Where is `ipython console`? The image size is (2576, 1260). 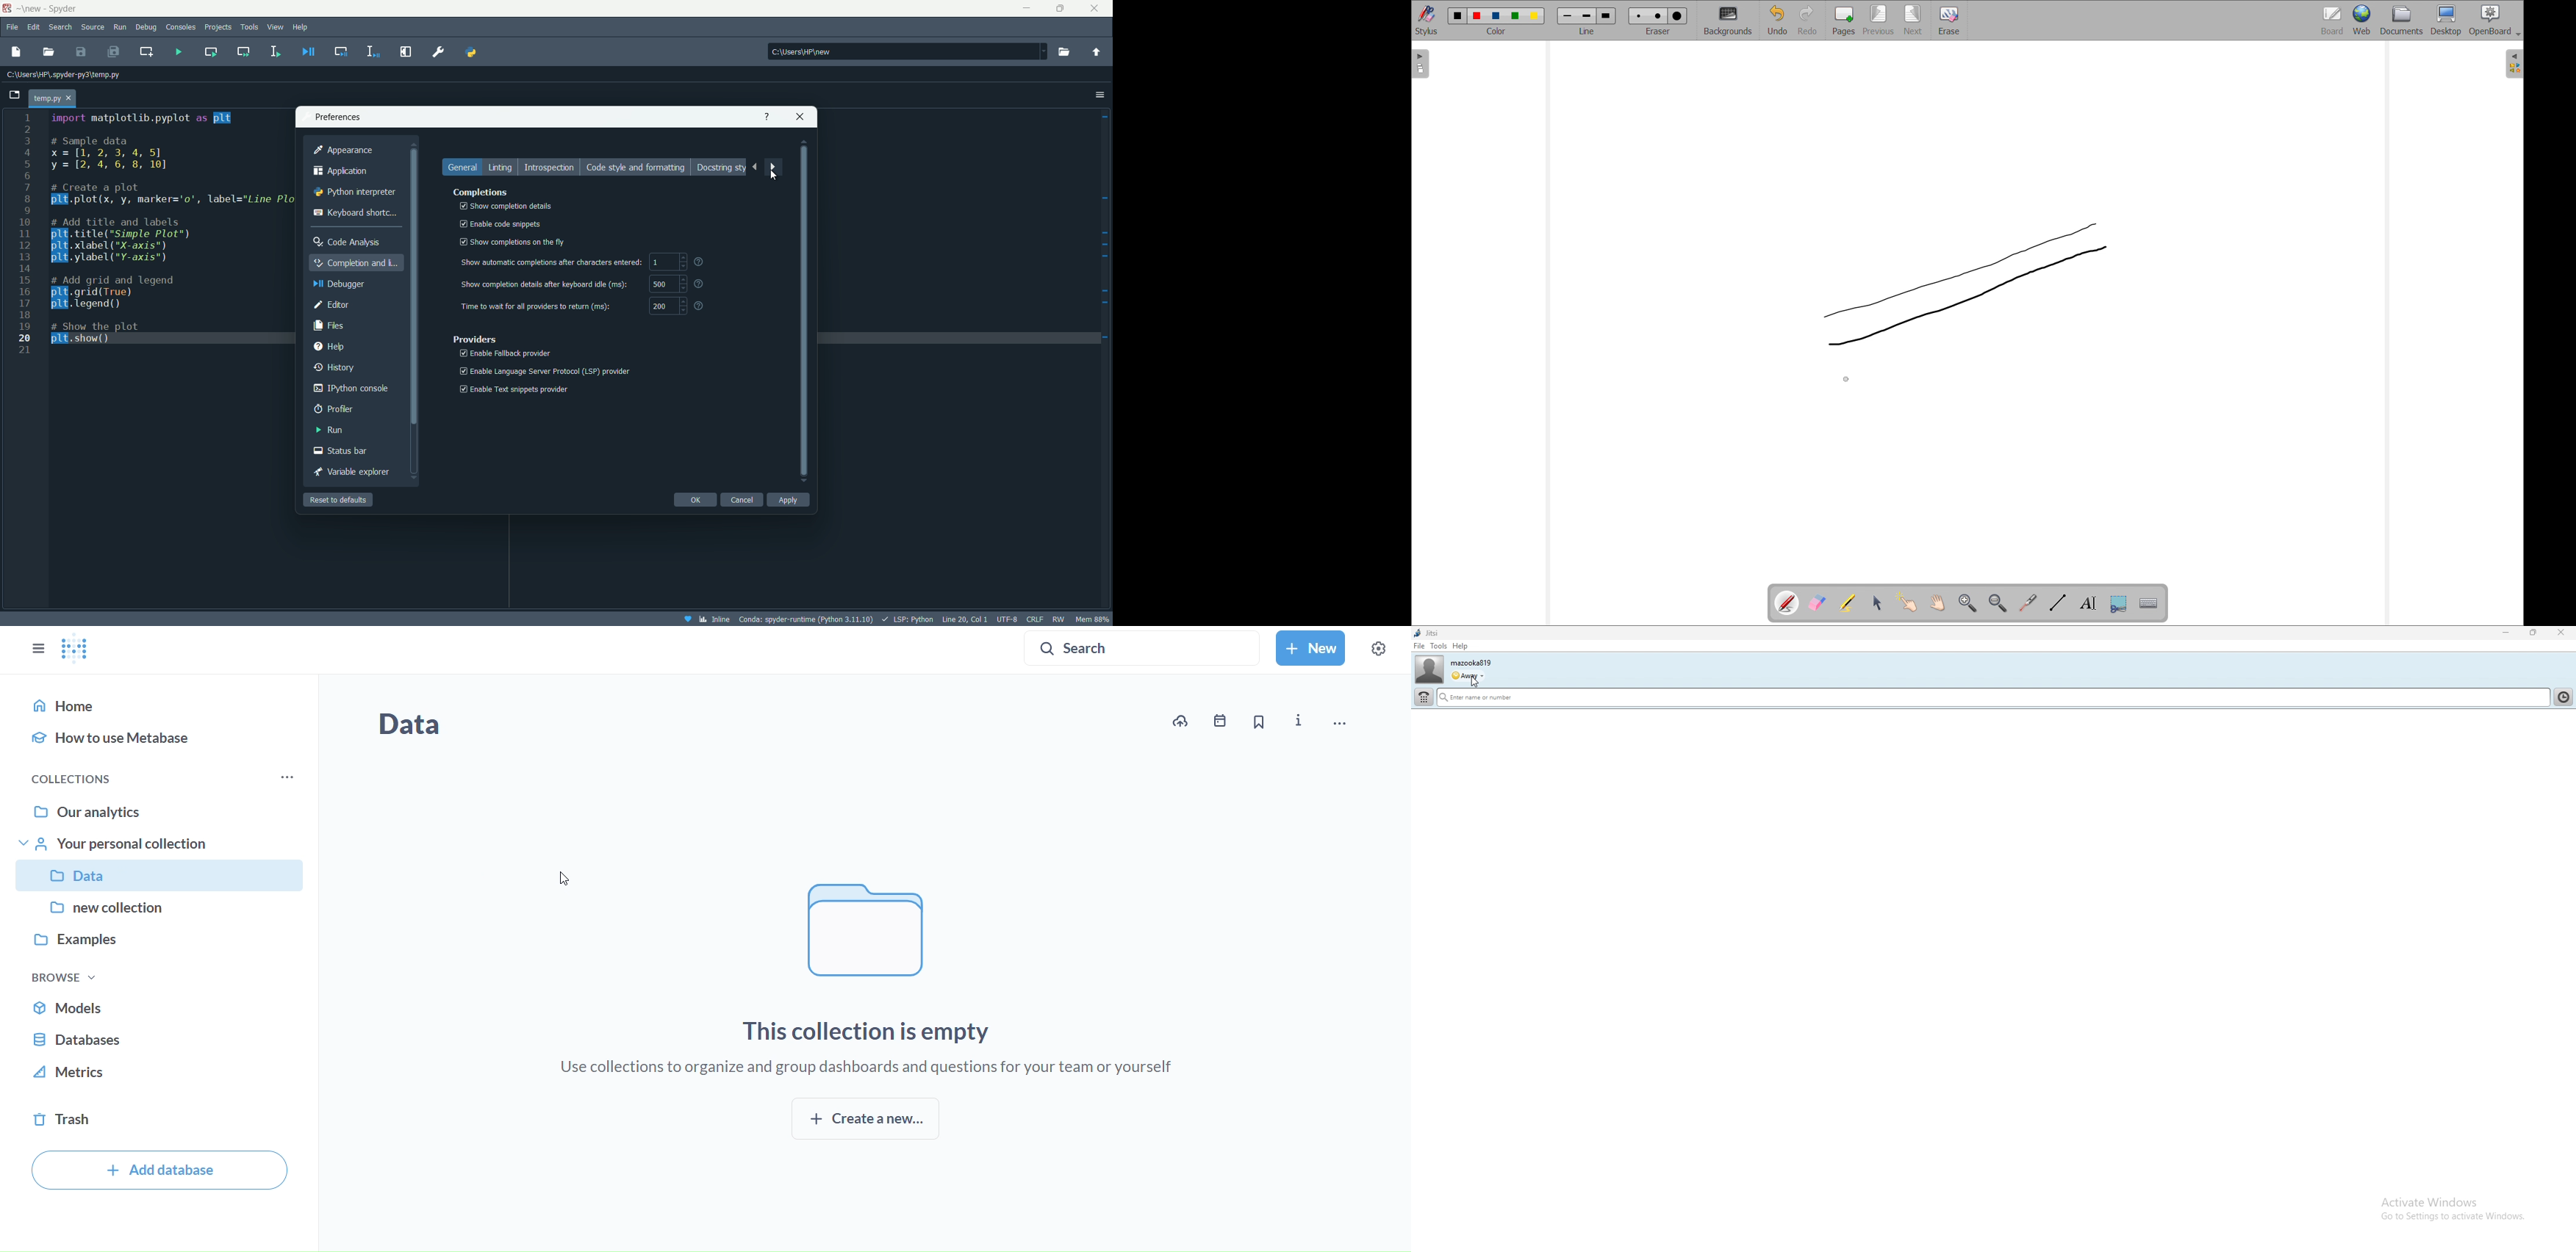 ipython console is located at coordinates (349, 388).